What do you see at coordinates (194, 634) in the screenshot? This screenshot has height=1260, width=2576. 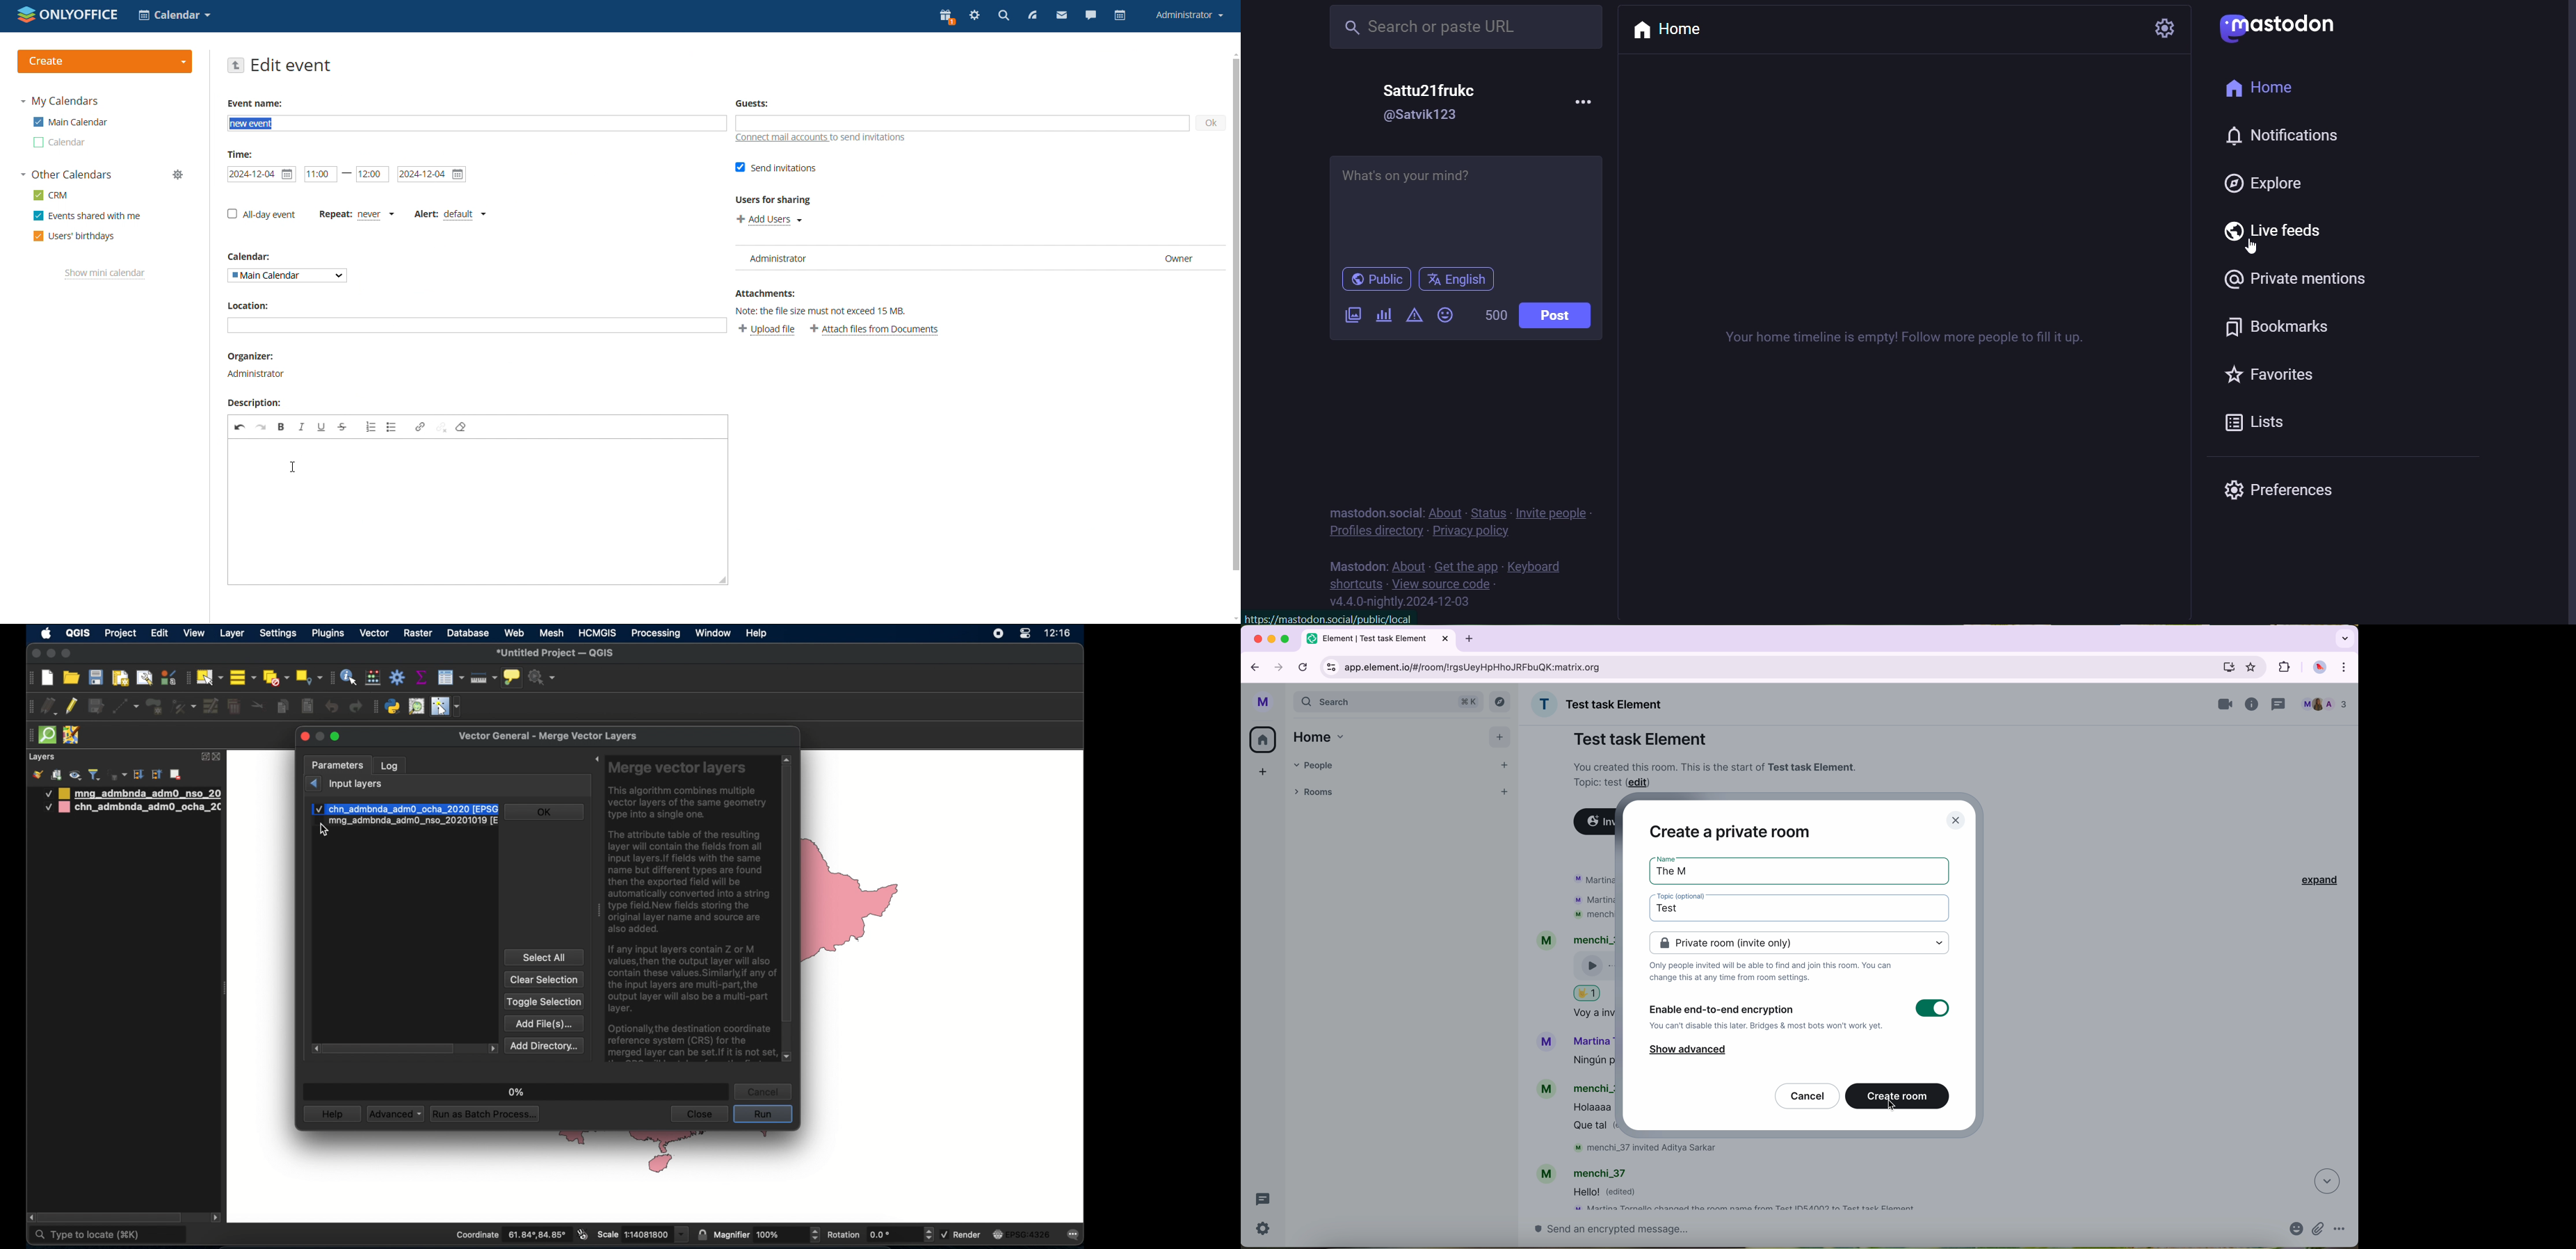 I see `view` at bounding box center [194, 634].